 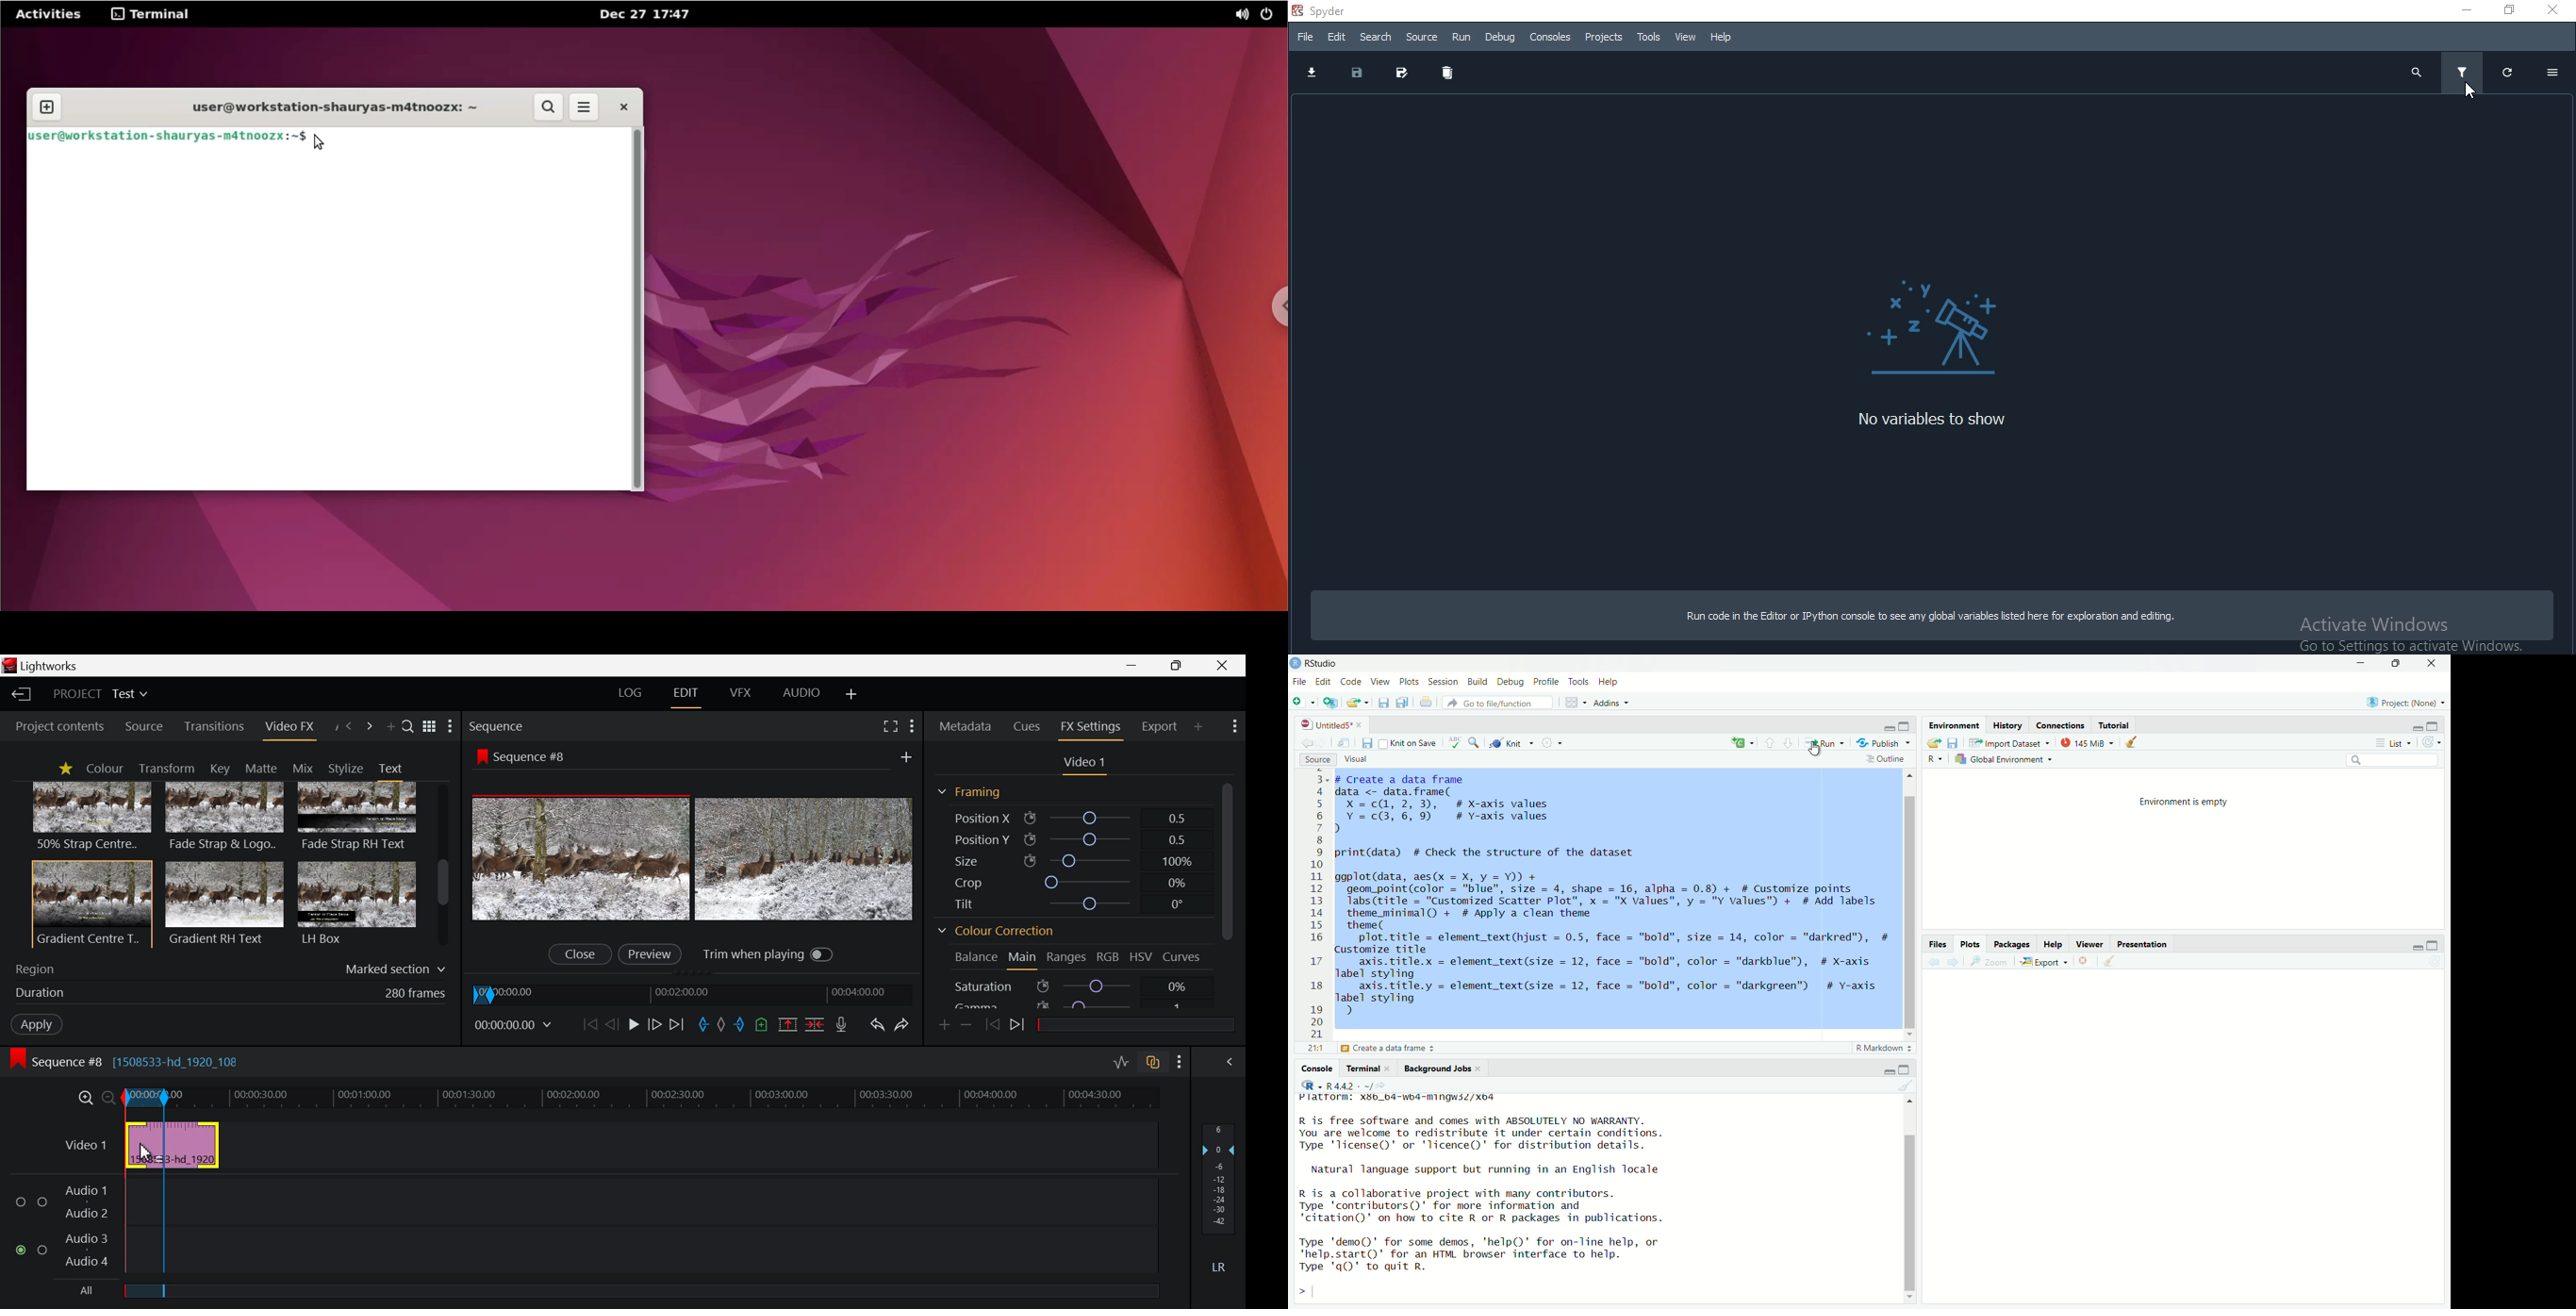 What do you see at coordinates (1368, 1068) in the screenshot?
I see `Terminal` at bounding box center [1368, 1068].